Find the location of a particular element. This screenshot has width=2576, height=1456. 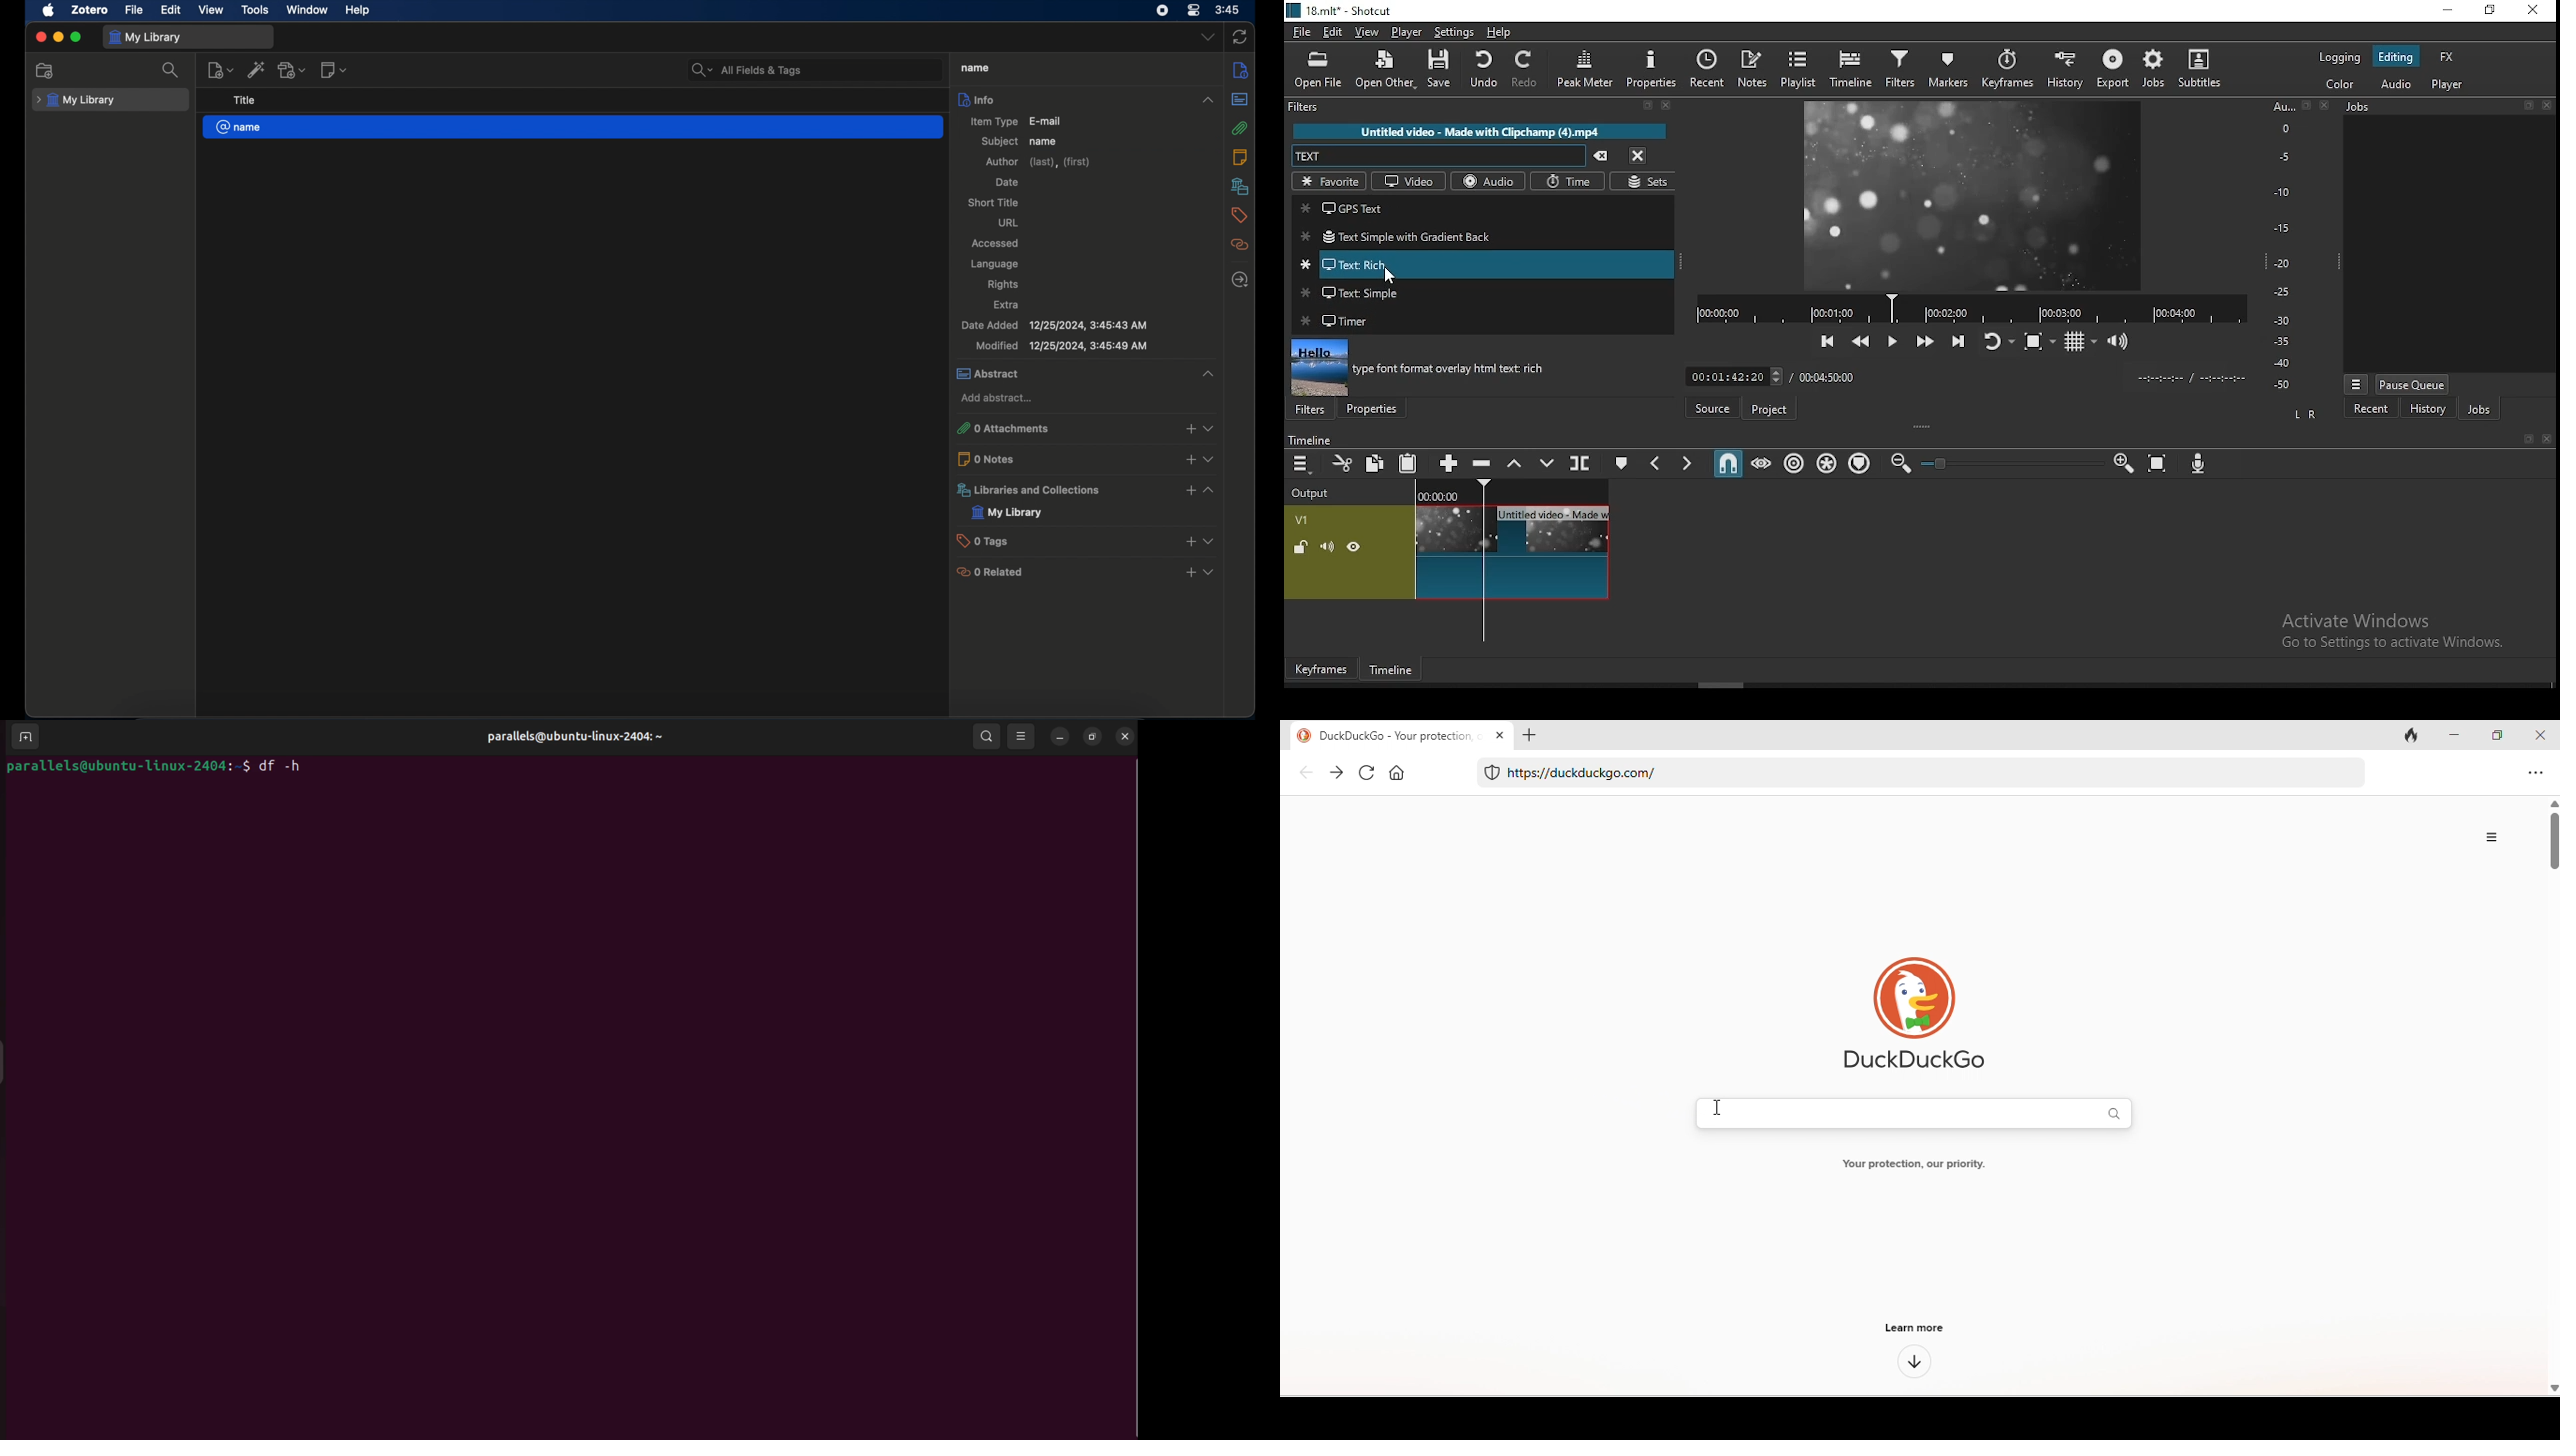

history is located at coordinates (2427, 408).